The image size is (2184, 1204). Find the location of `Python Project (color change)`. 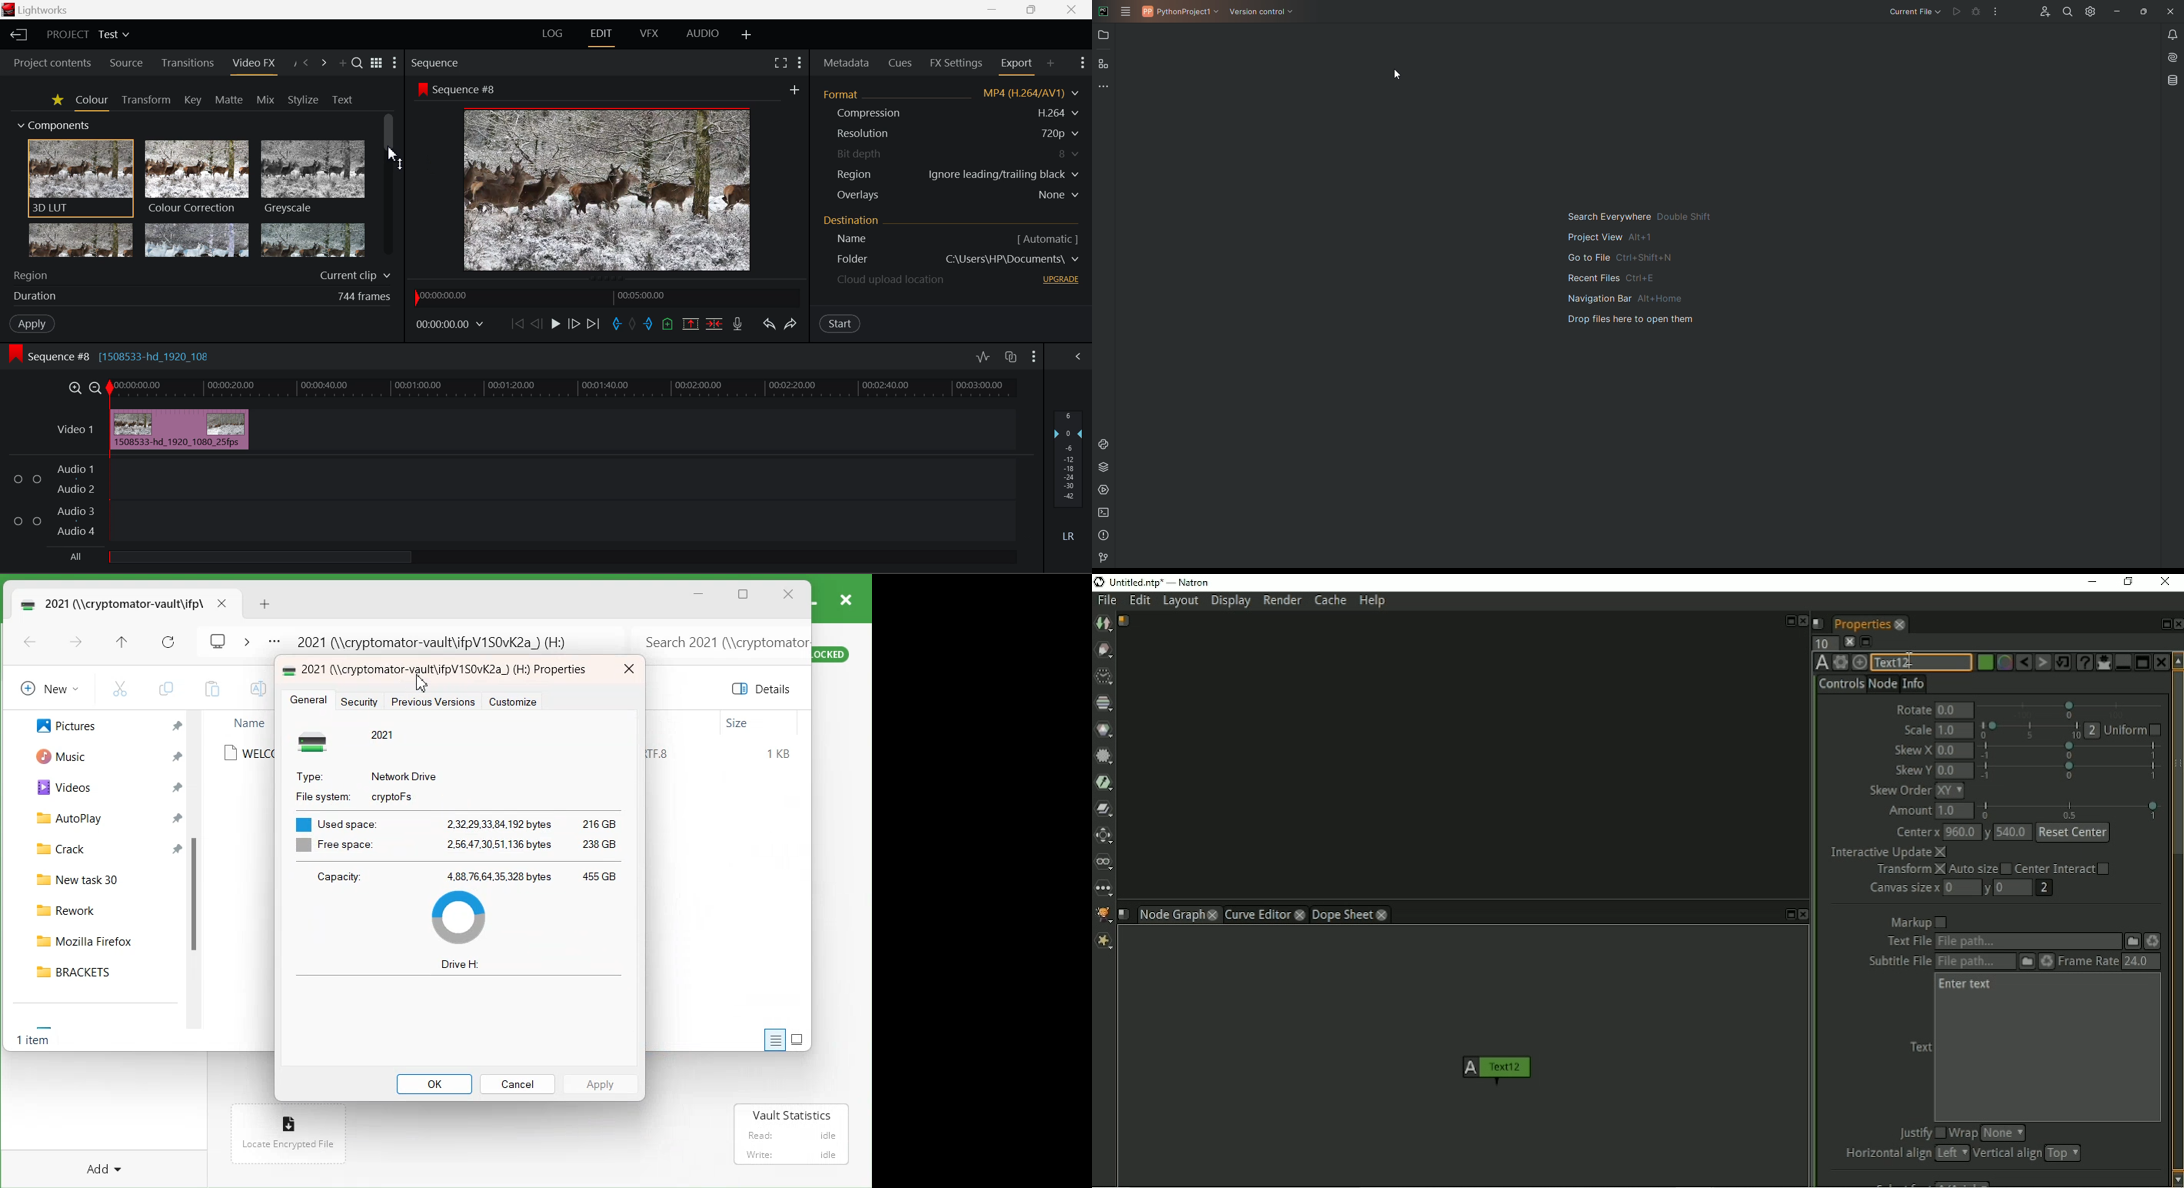

Python Project (color change) is located at coordinates (1182, 11).